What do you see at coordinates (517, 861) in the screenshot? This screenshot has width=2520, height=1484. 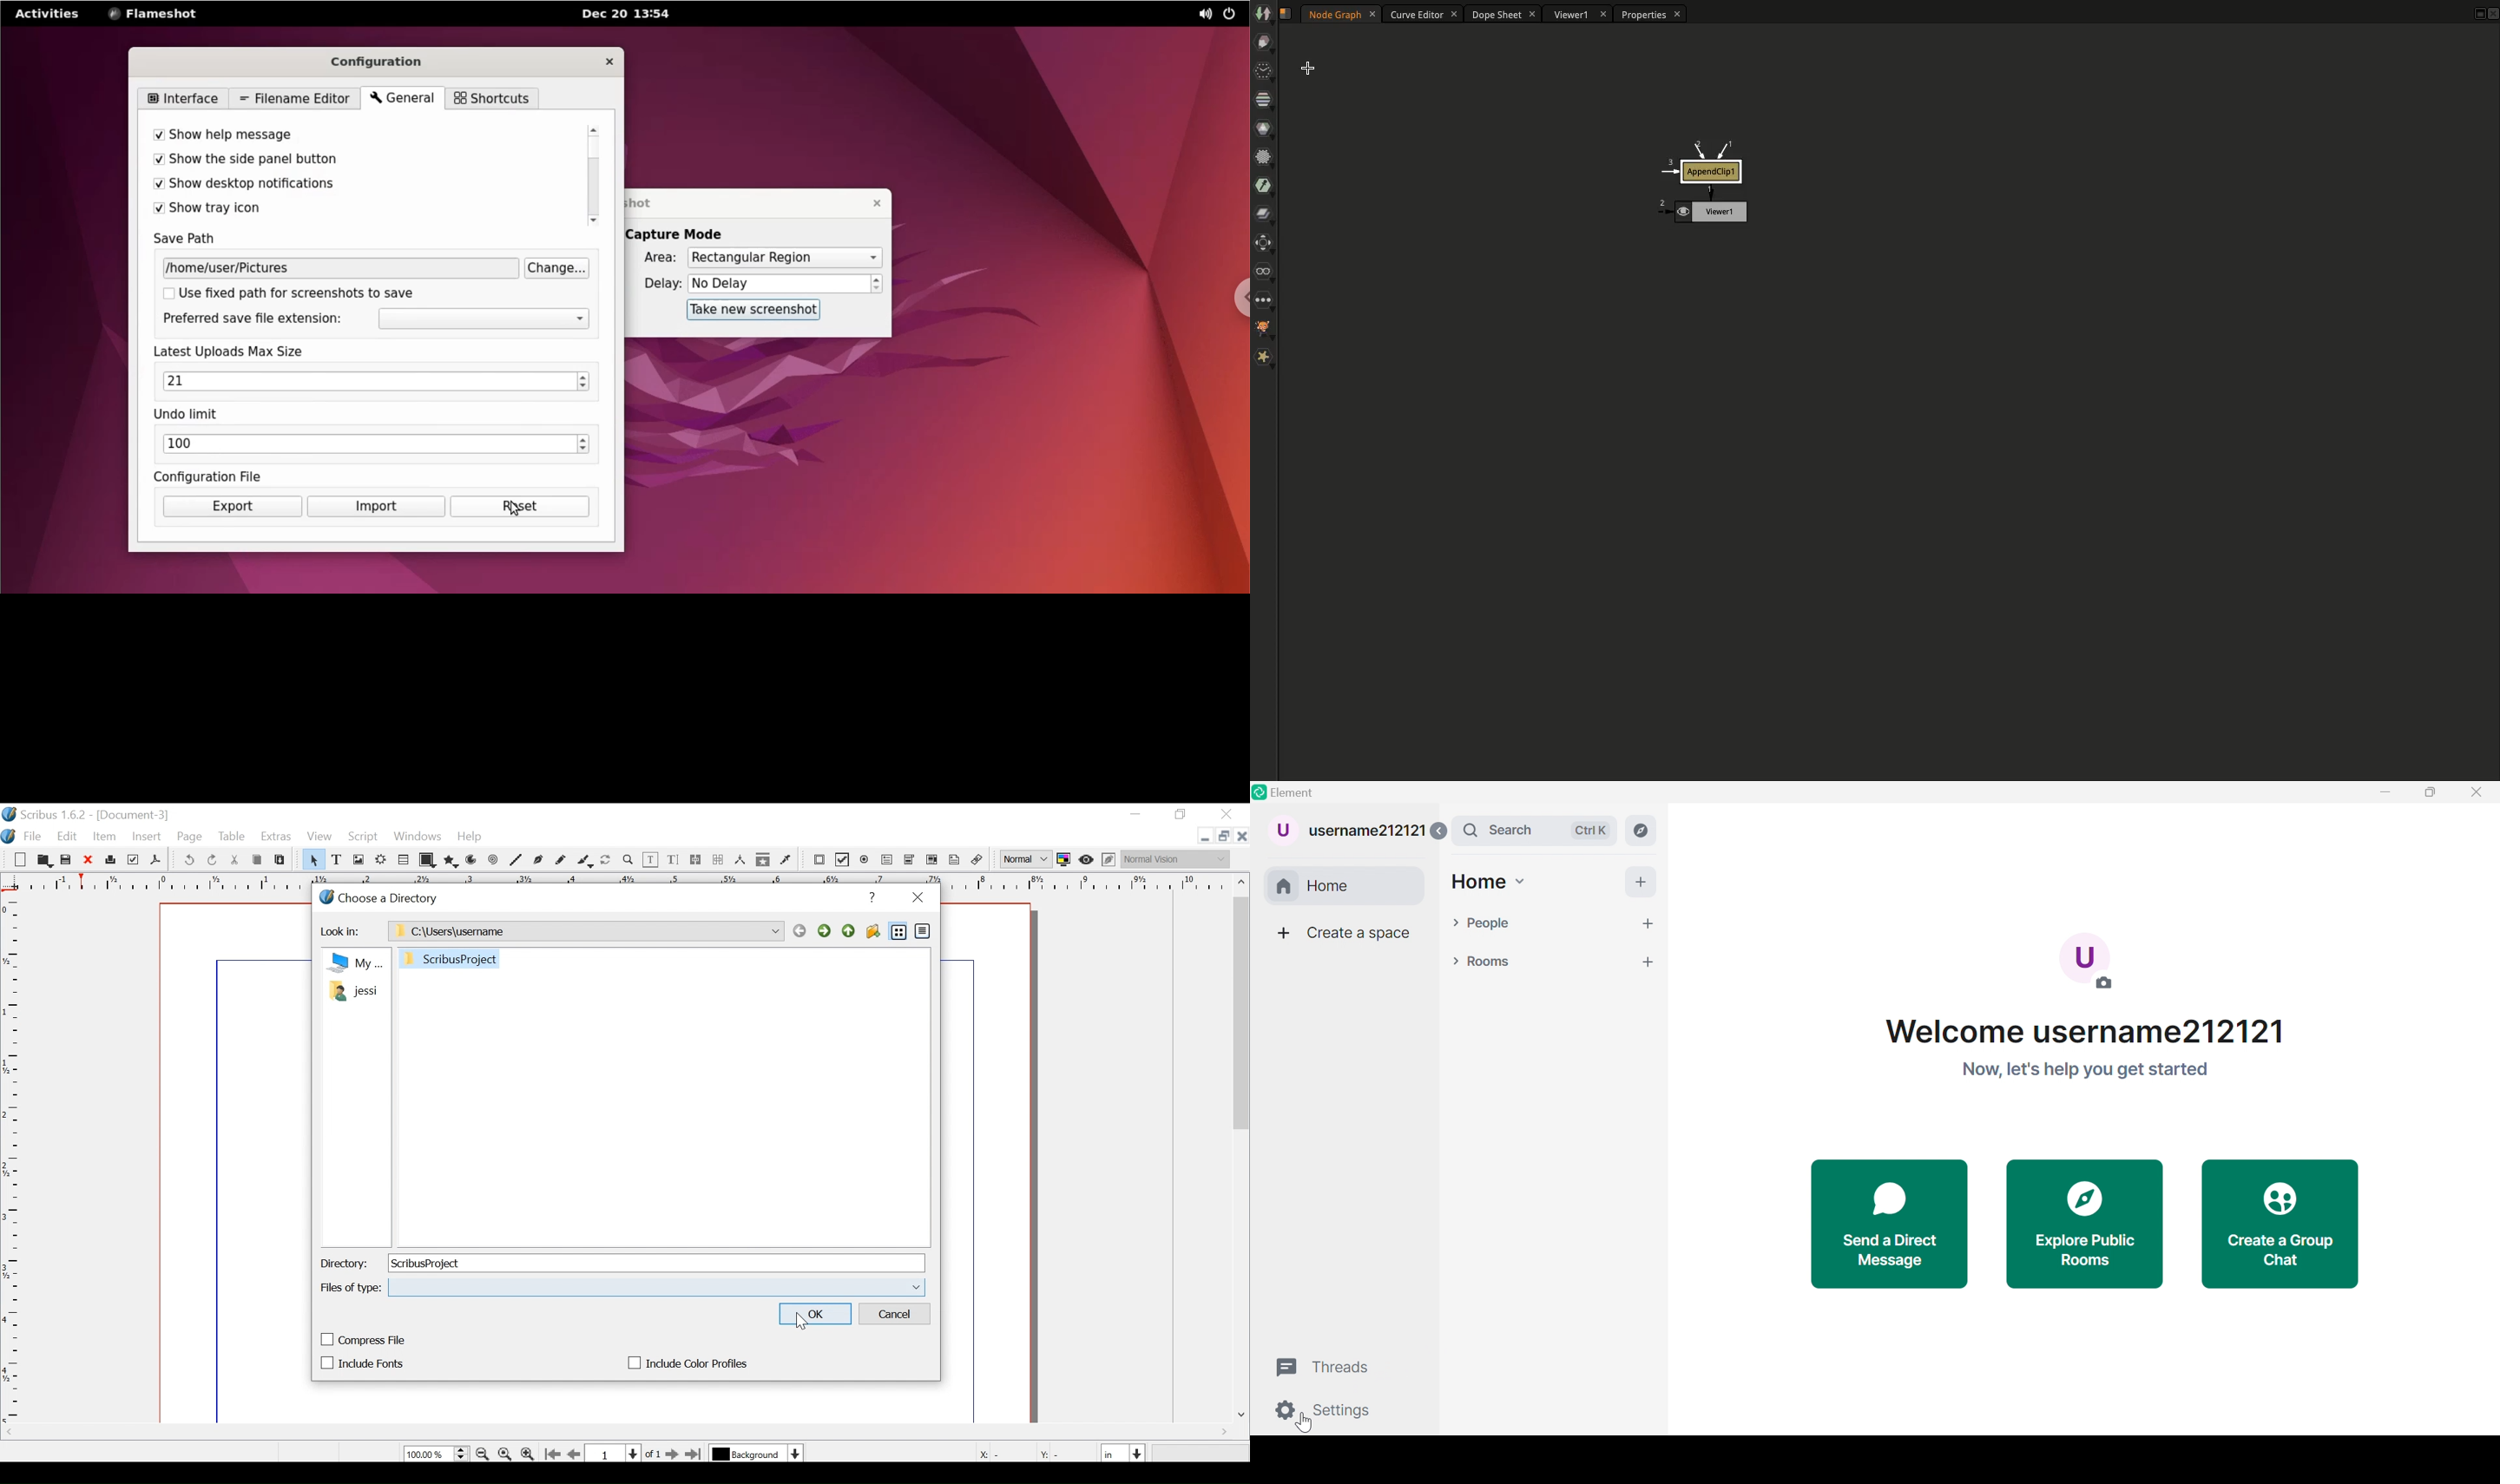 I see `Line` at bounding box center [517, 861].